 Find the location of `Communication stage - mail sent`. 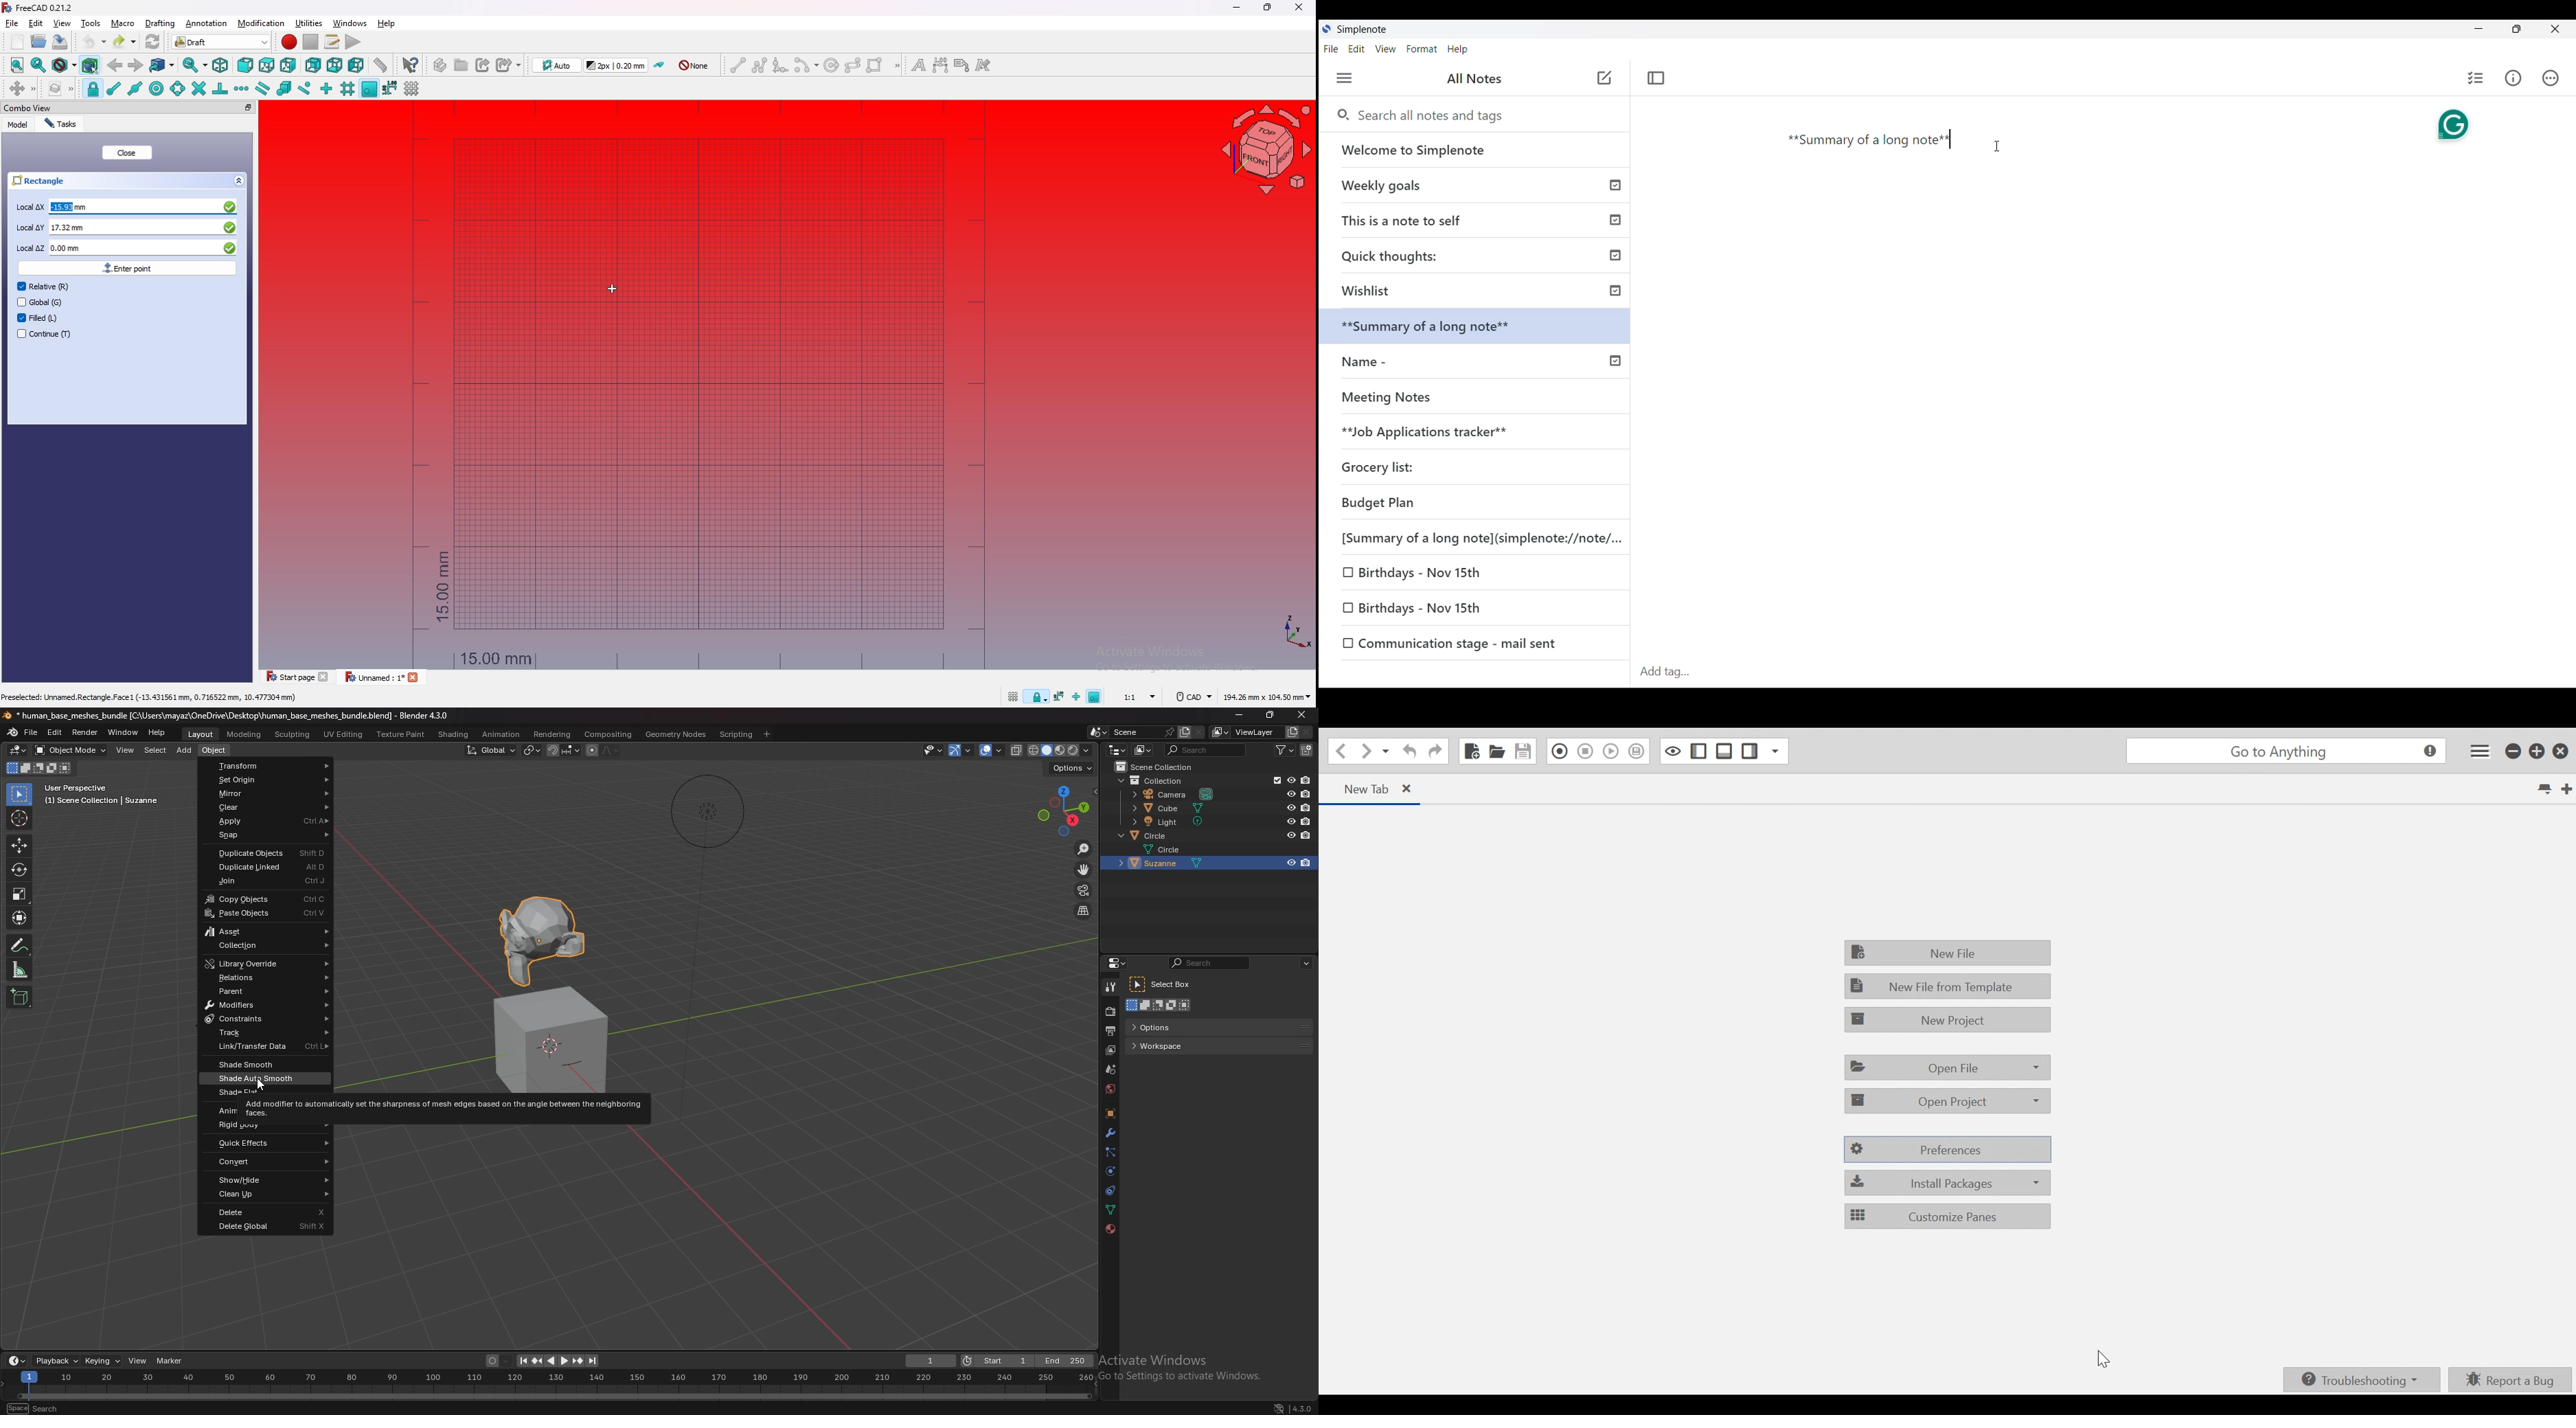

Communication stage - mail sent is located at coordinates (1482, 643).